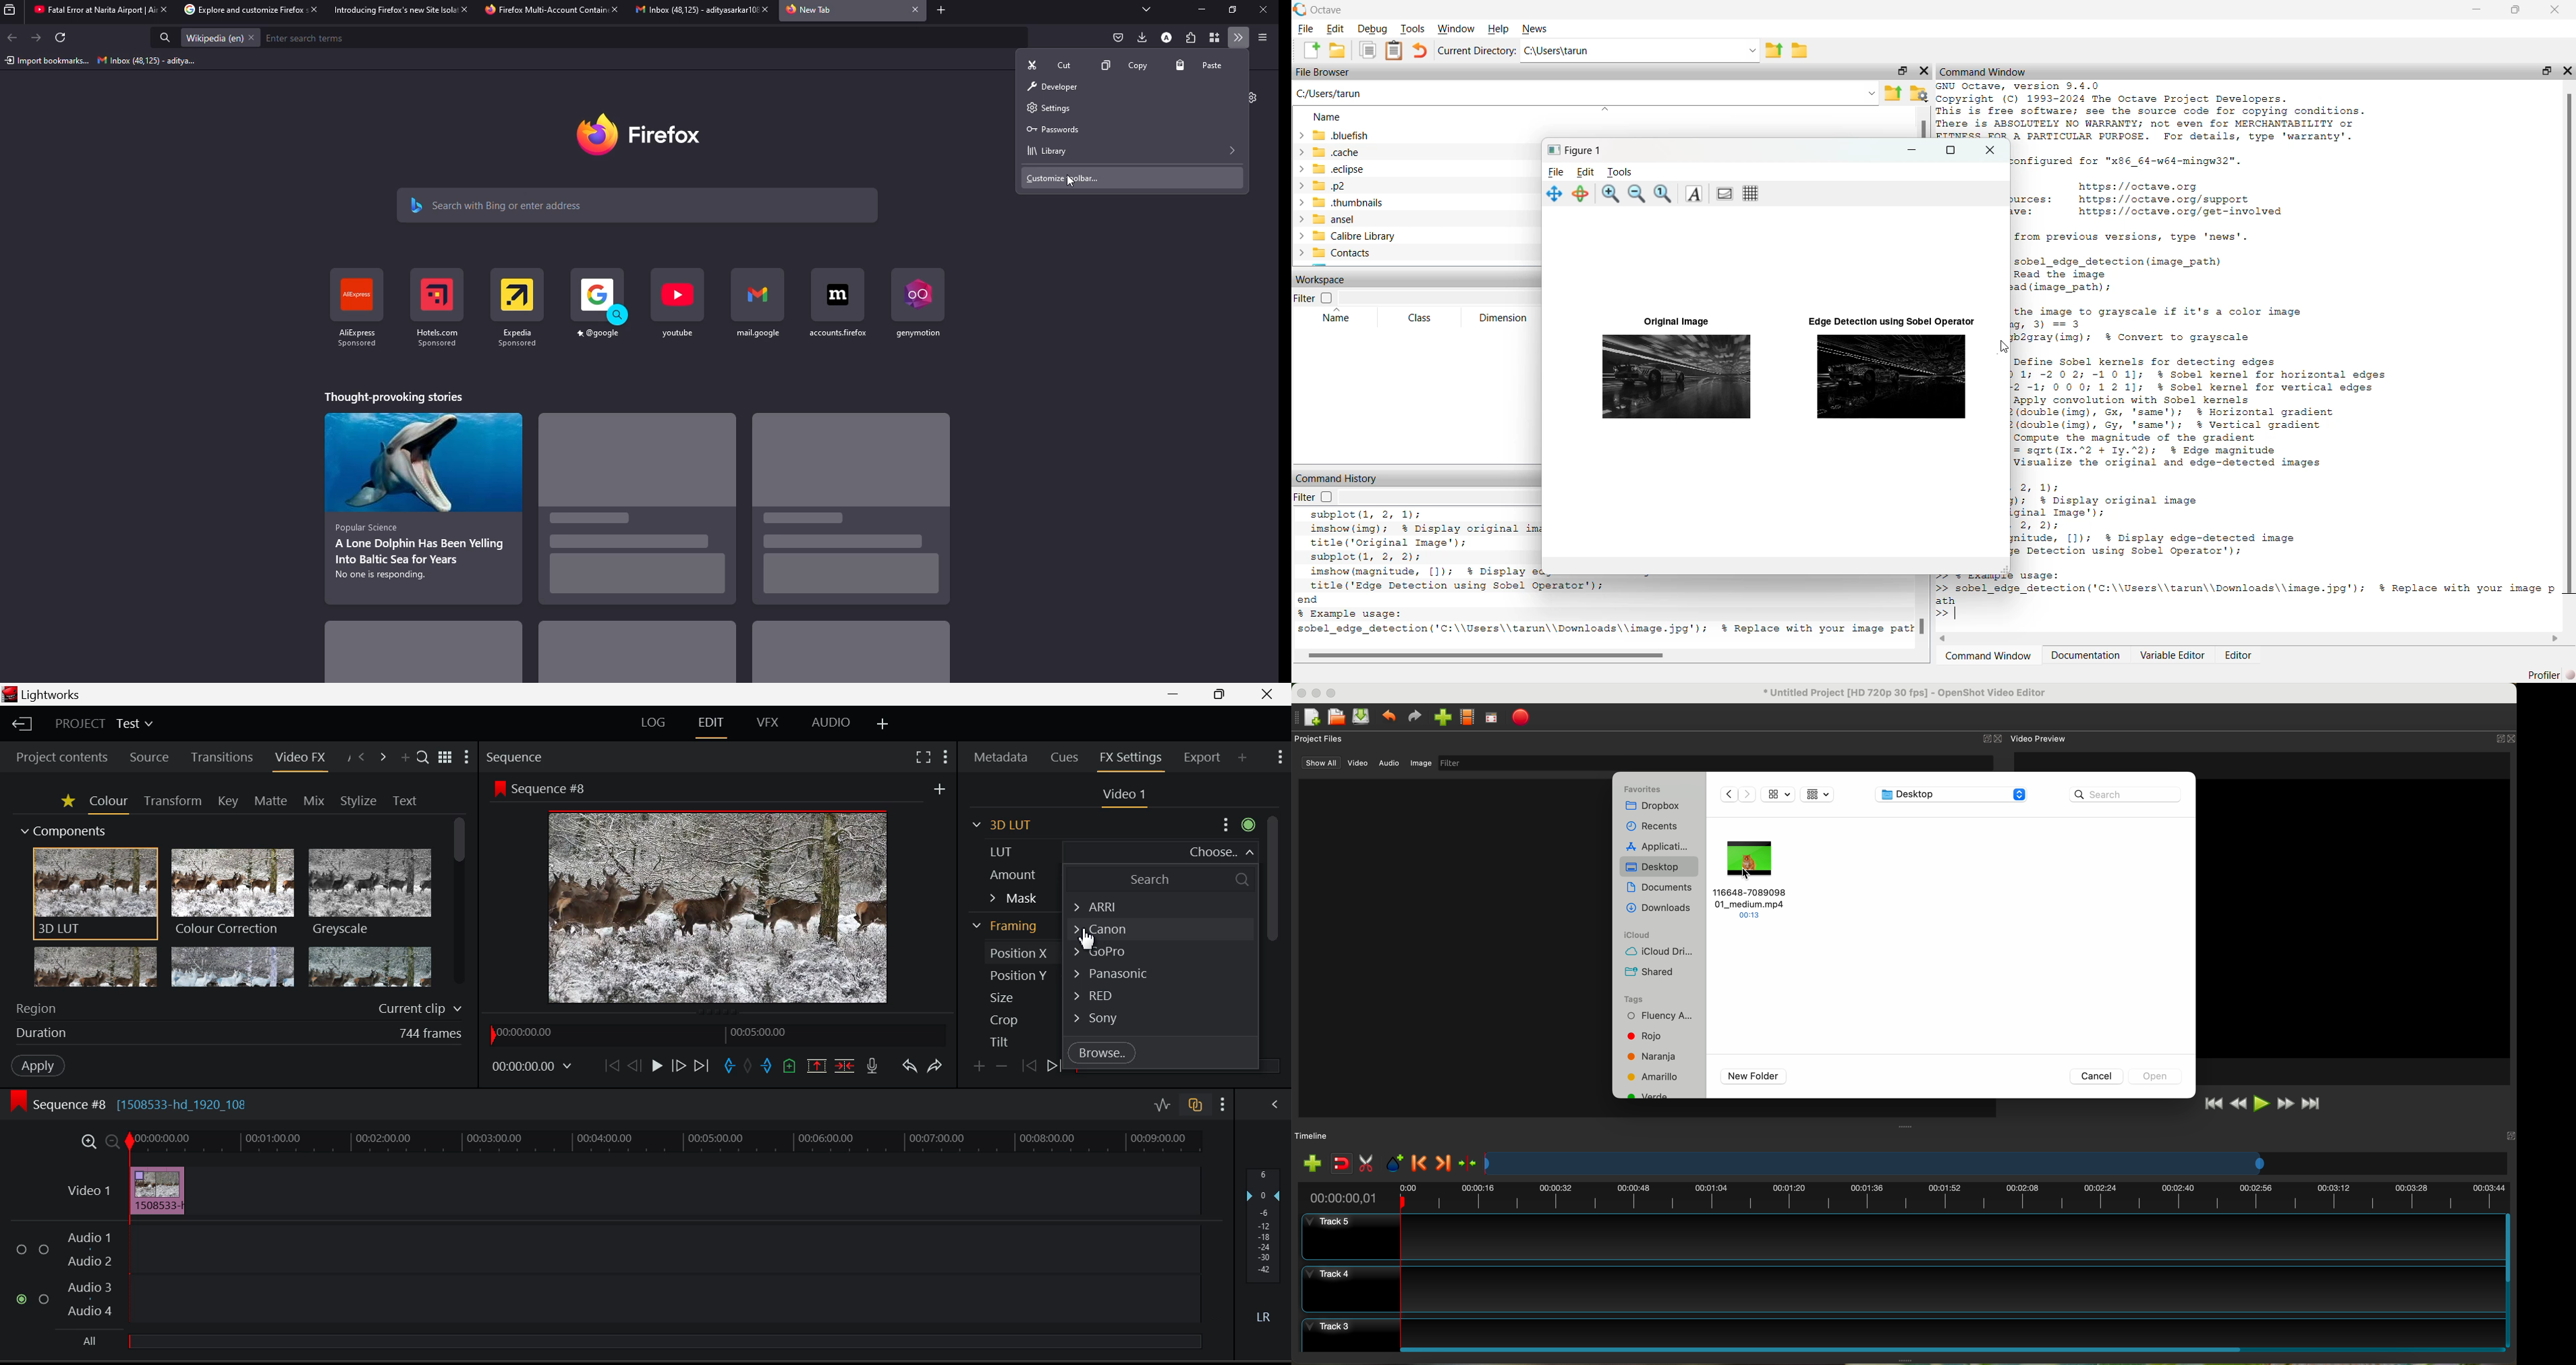  I want to click on inbox, so click(148, 61).